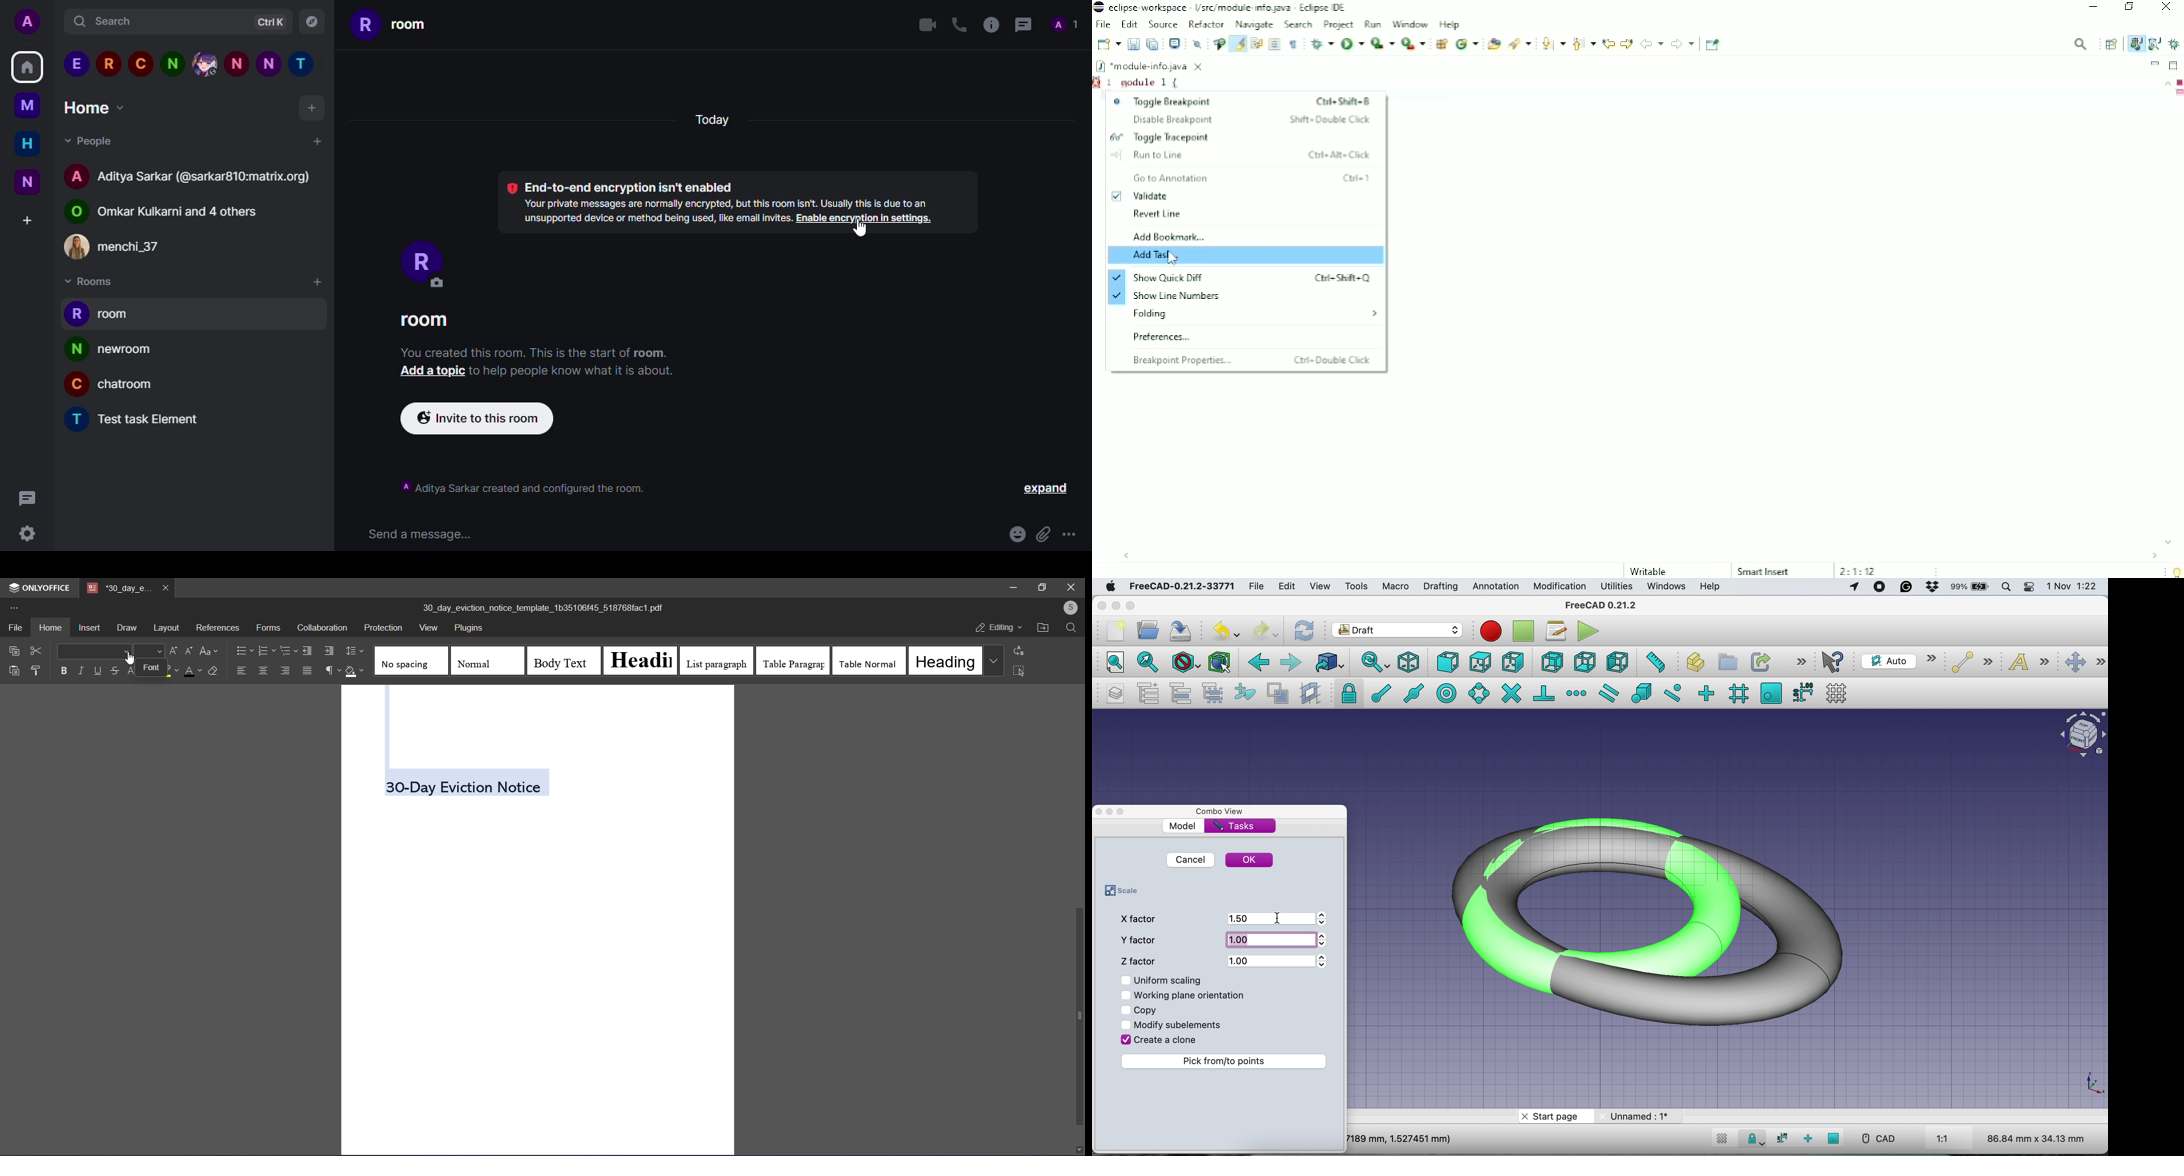  Describe the element at coordinates (1447, 693) in the screenshot. I see `snap center` at that location.